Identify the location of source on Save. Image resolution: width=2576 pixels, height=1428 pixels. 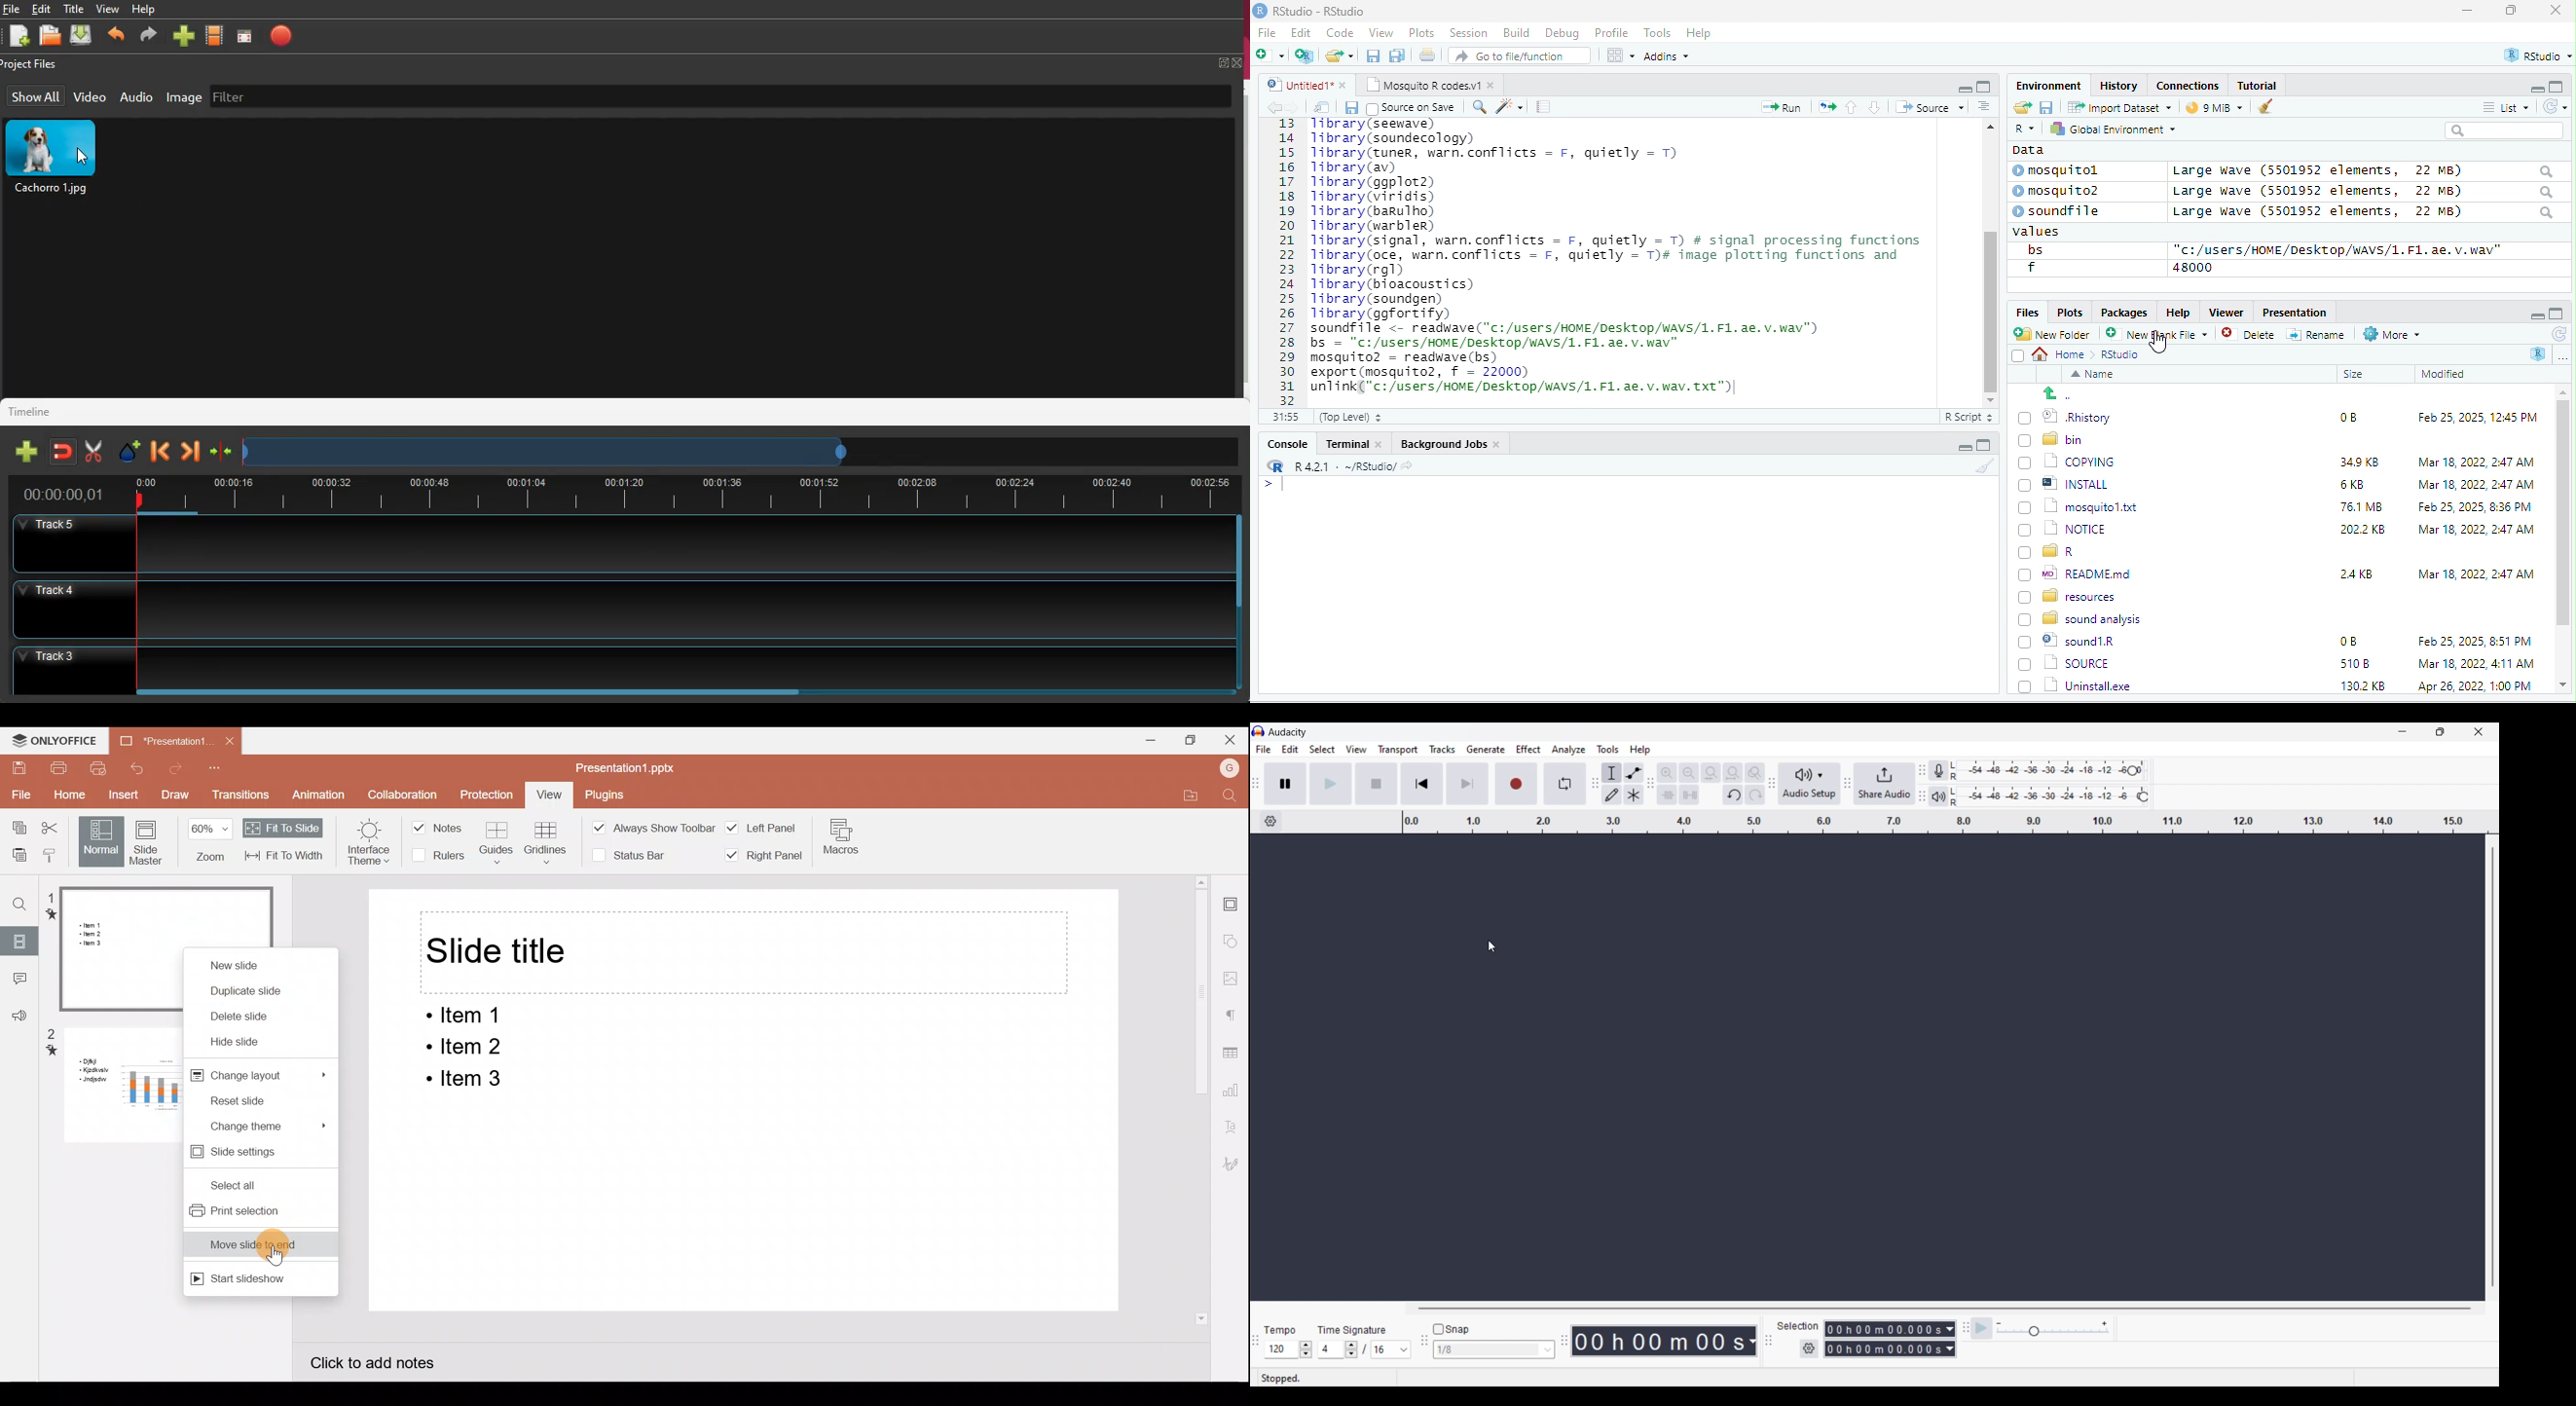
(1413, 109).